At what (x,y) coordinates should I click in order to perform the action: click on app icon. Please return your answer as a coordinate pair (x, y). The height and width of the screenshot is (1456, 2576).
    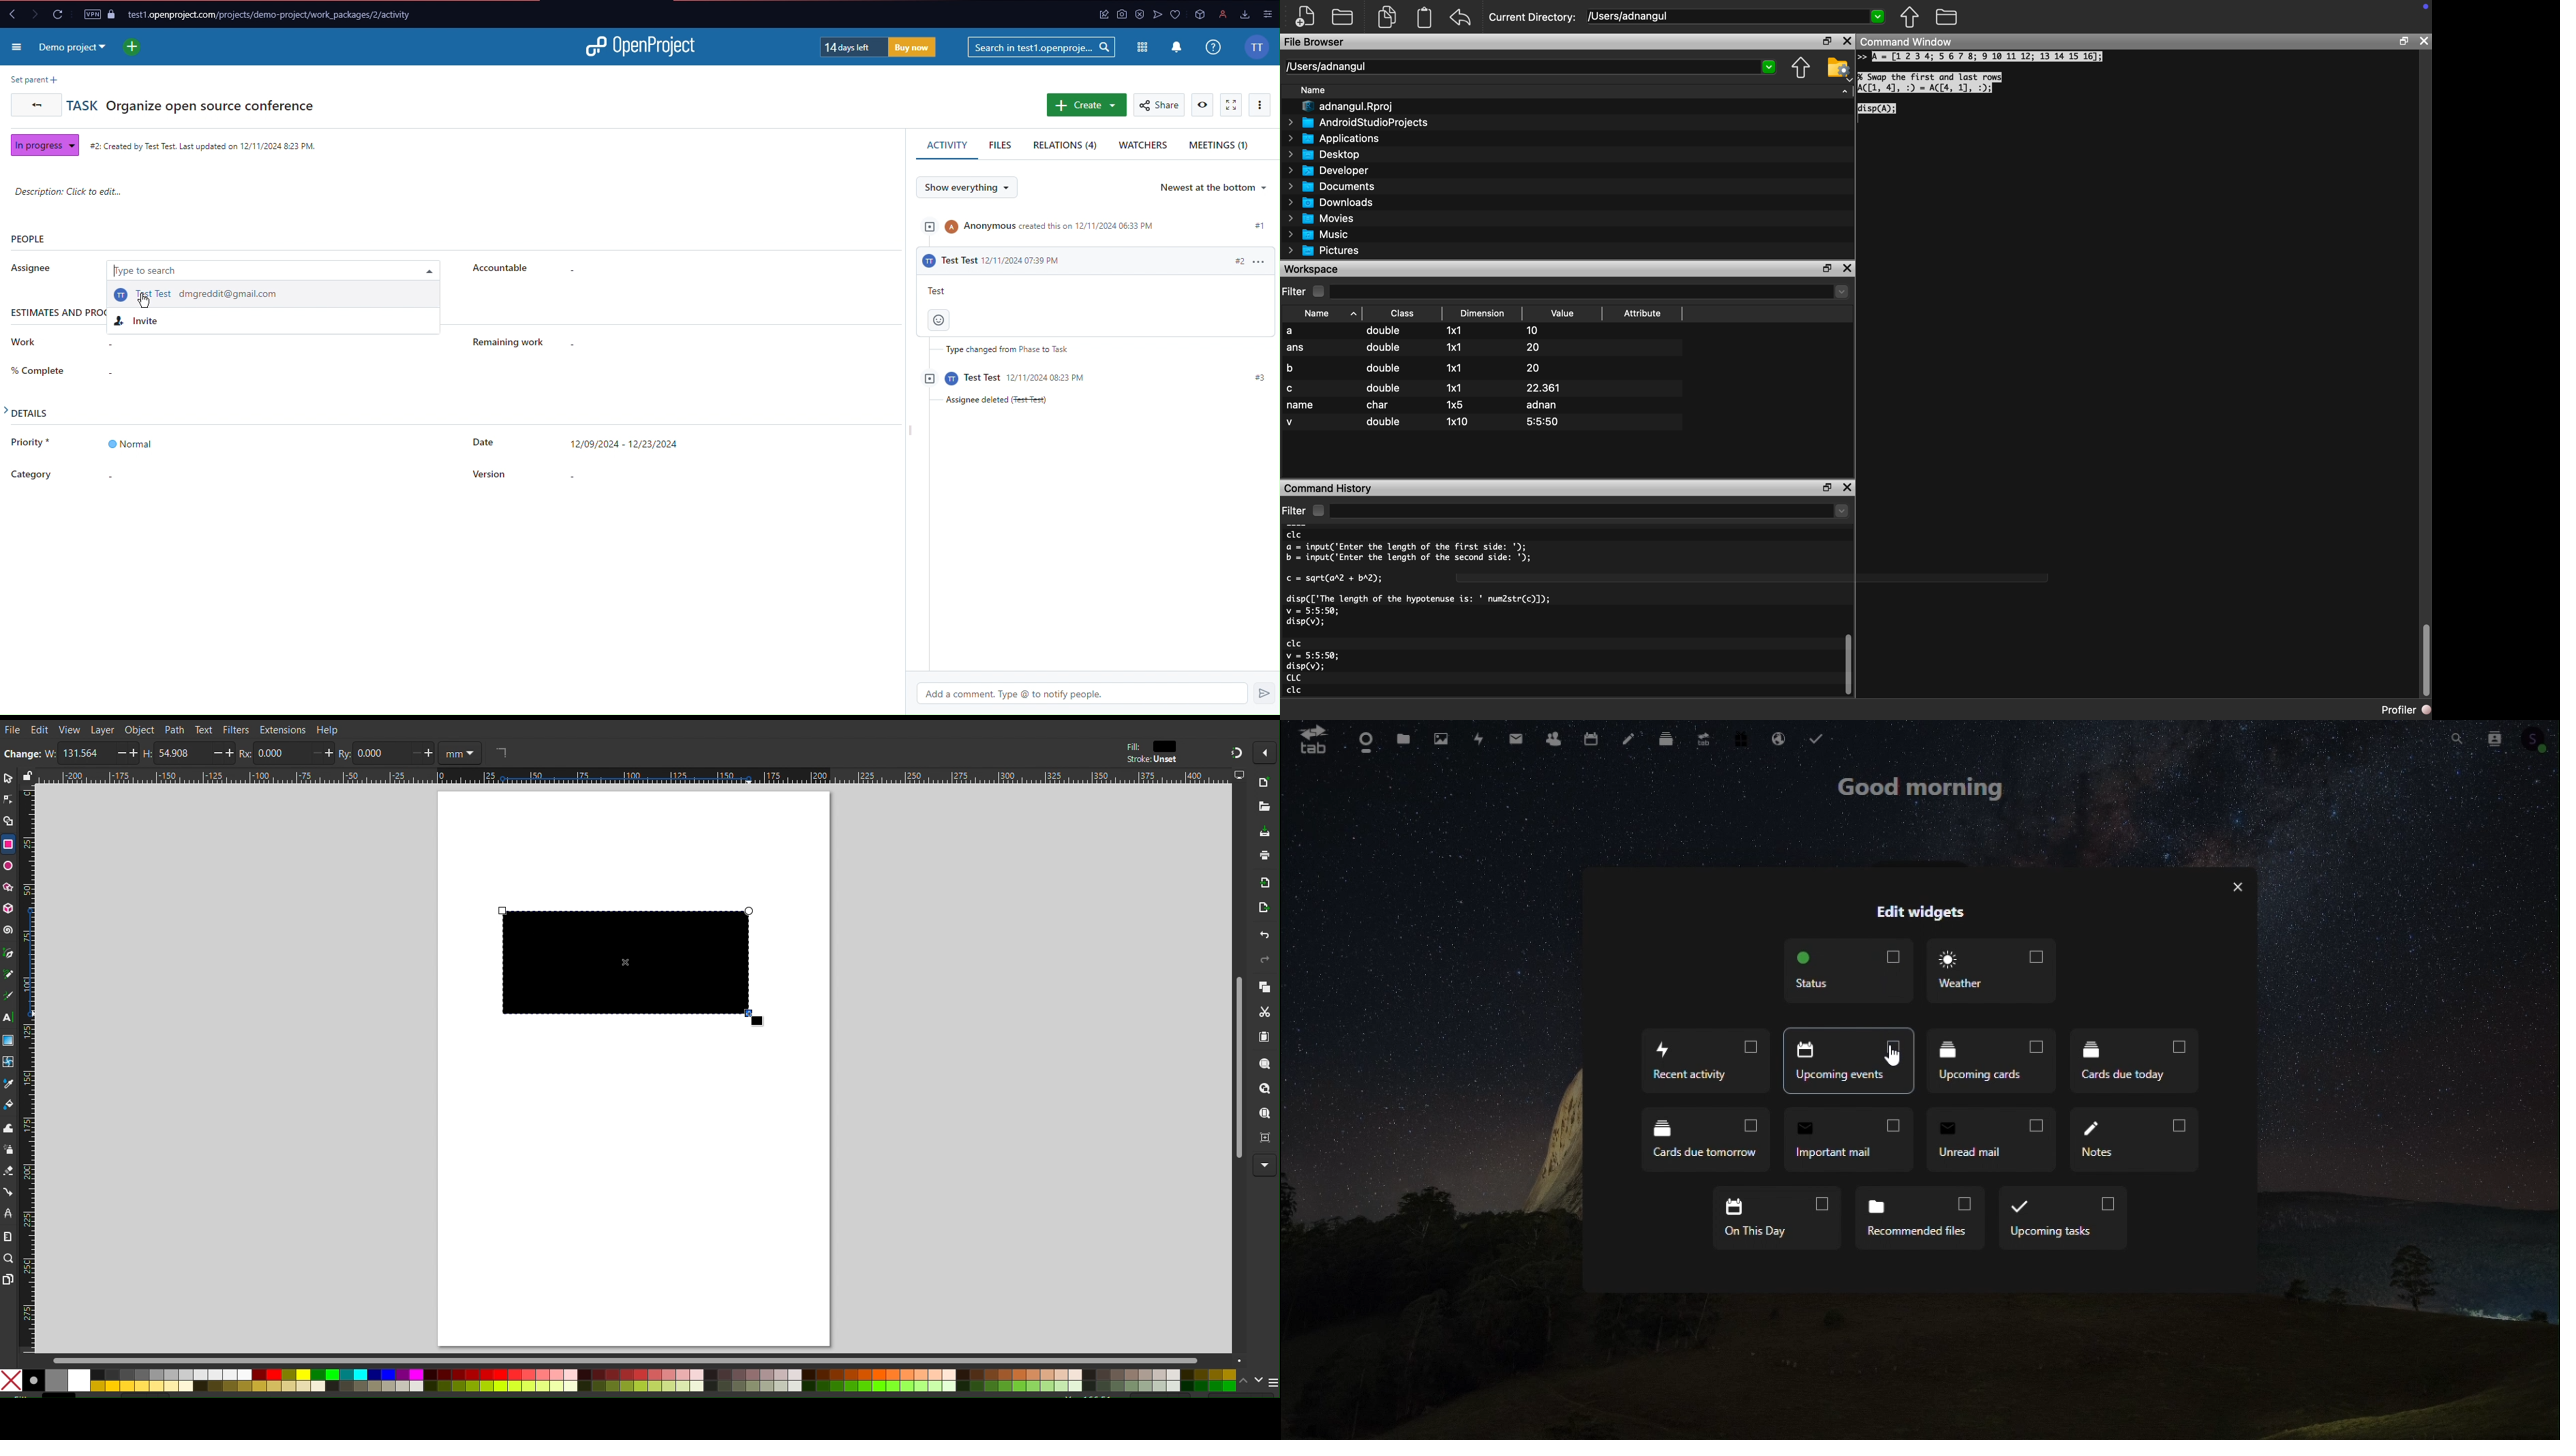
    Looking at the image, I should click on (1202, 14).